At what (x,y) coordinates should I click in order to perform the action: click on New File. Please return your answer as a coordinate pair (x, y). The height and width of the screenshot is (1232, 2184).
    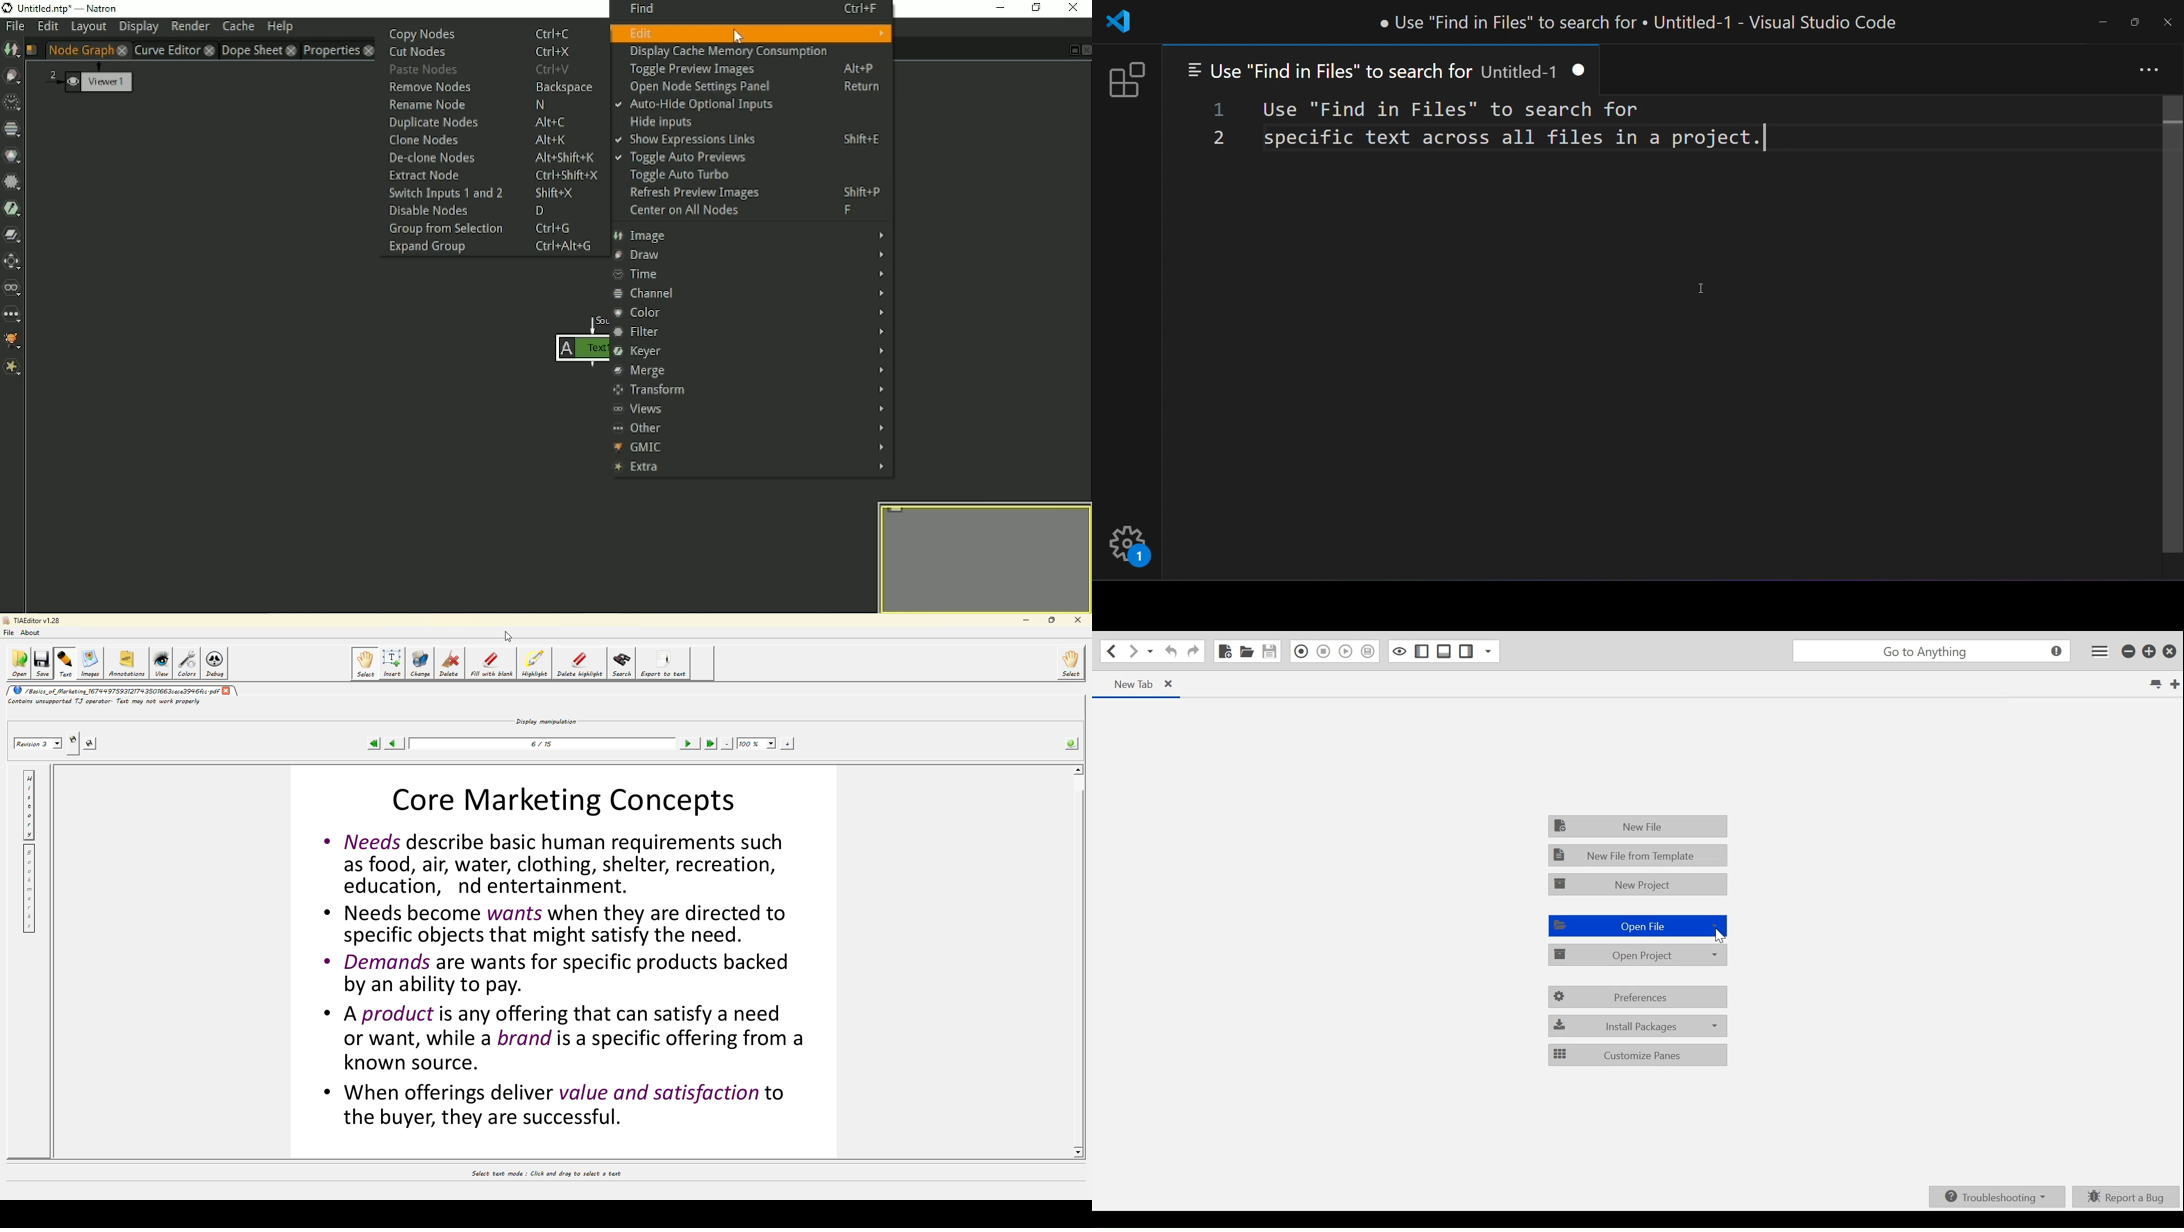
    Looking at the image, I should click on (1637, 825).